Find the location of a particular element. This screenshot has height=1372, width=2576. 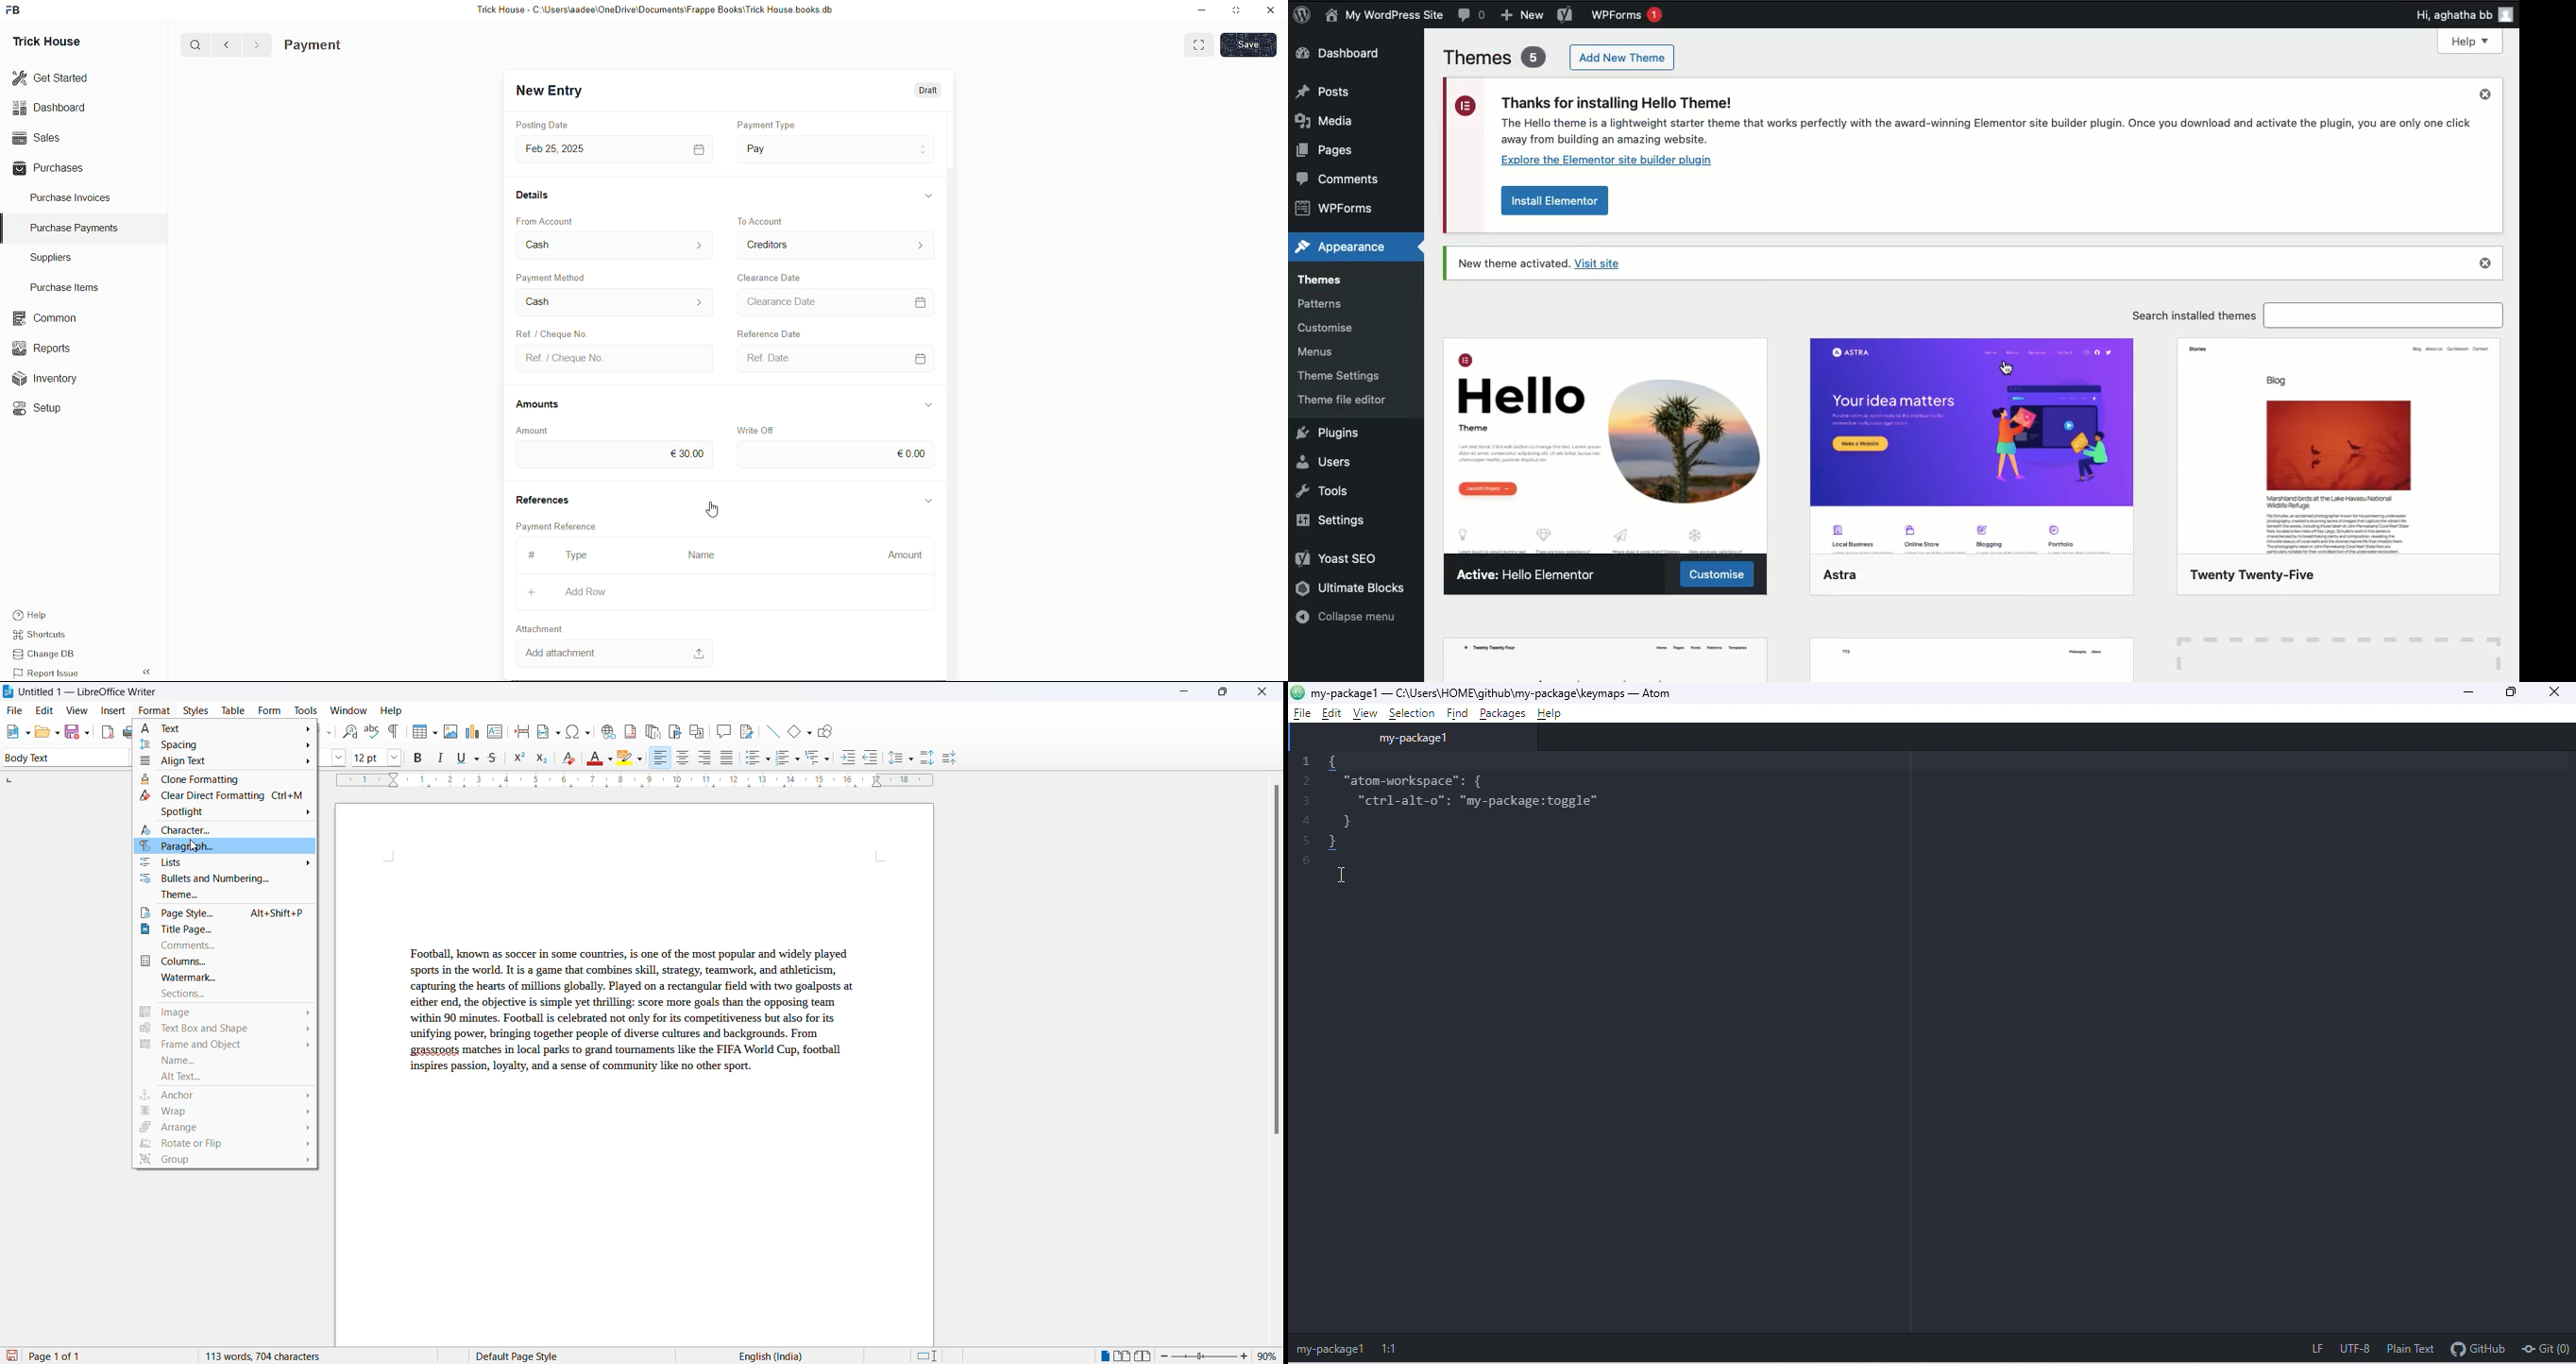

Hello elementor is located at coordinates (1875, 355).